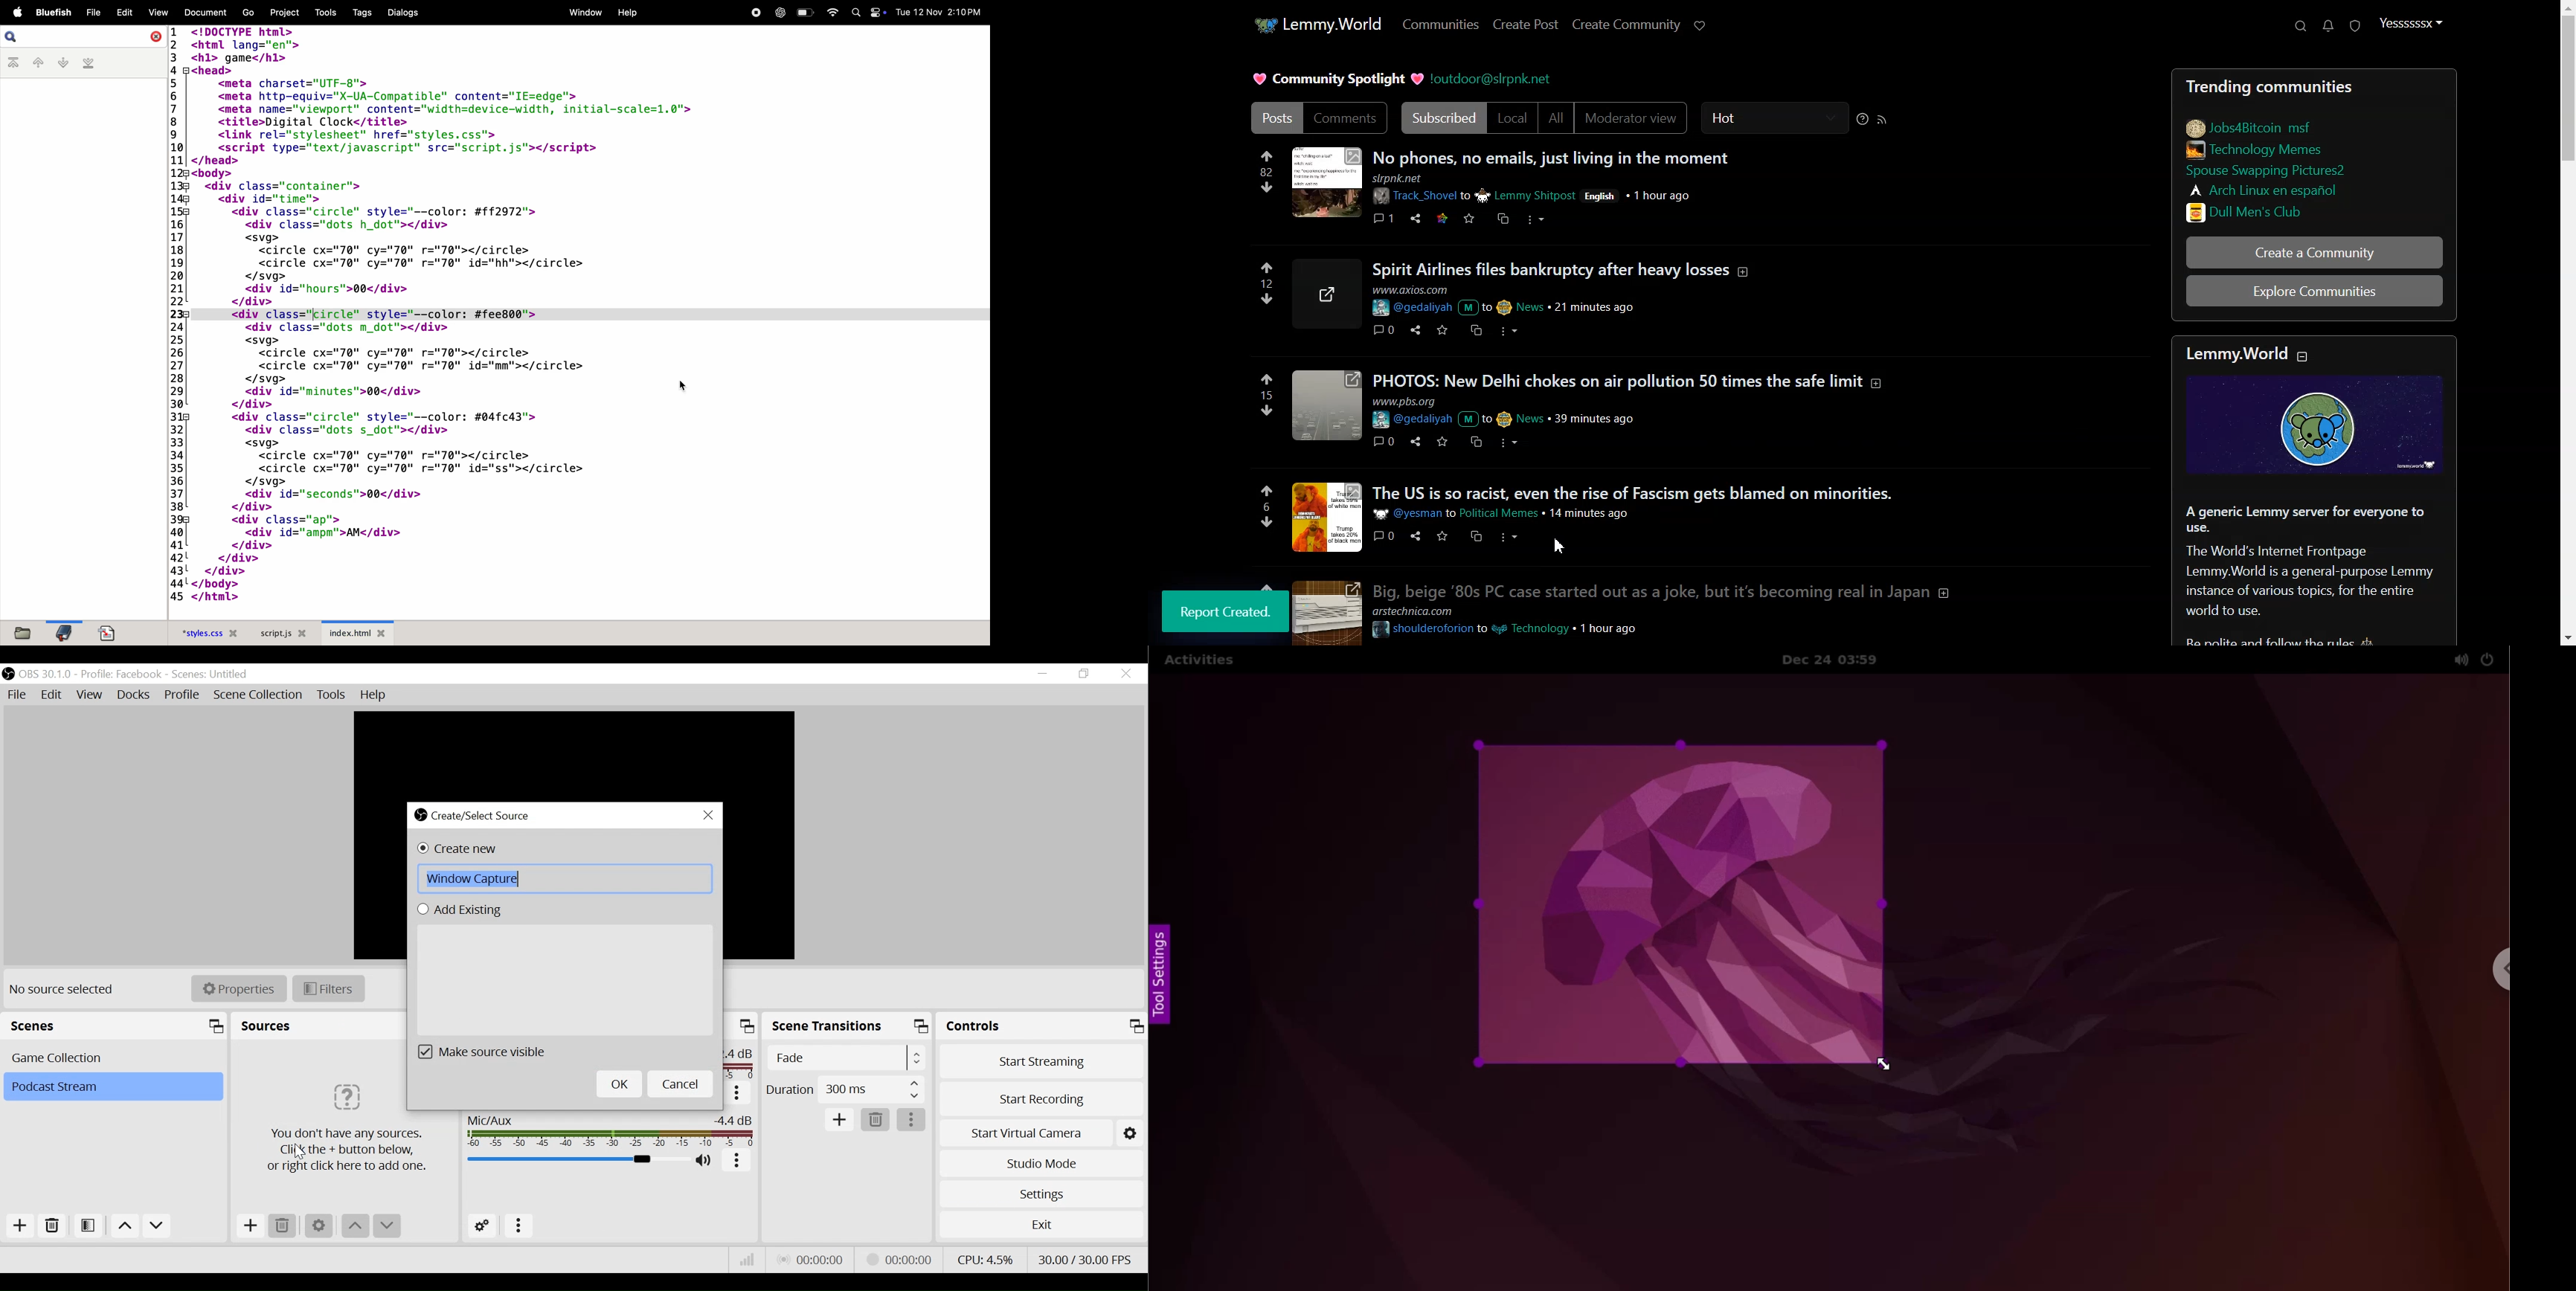  I want to click on (un)check make source visible, so click(490, 1052).